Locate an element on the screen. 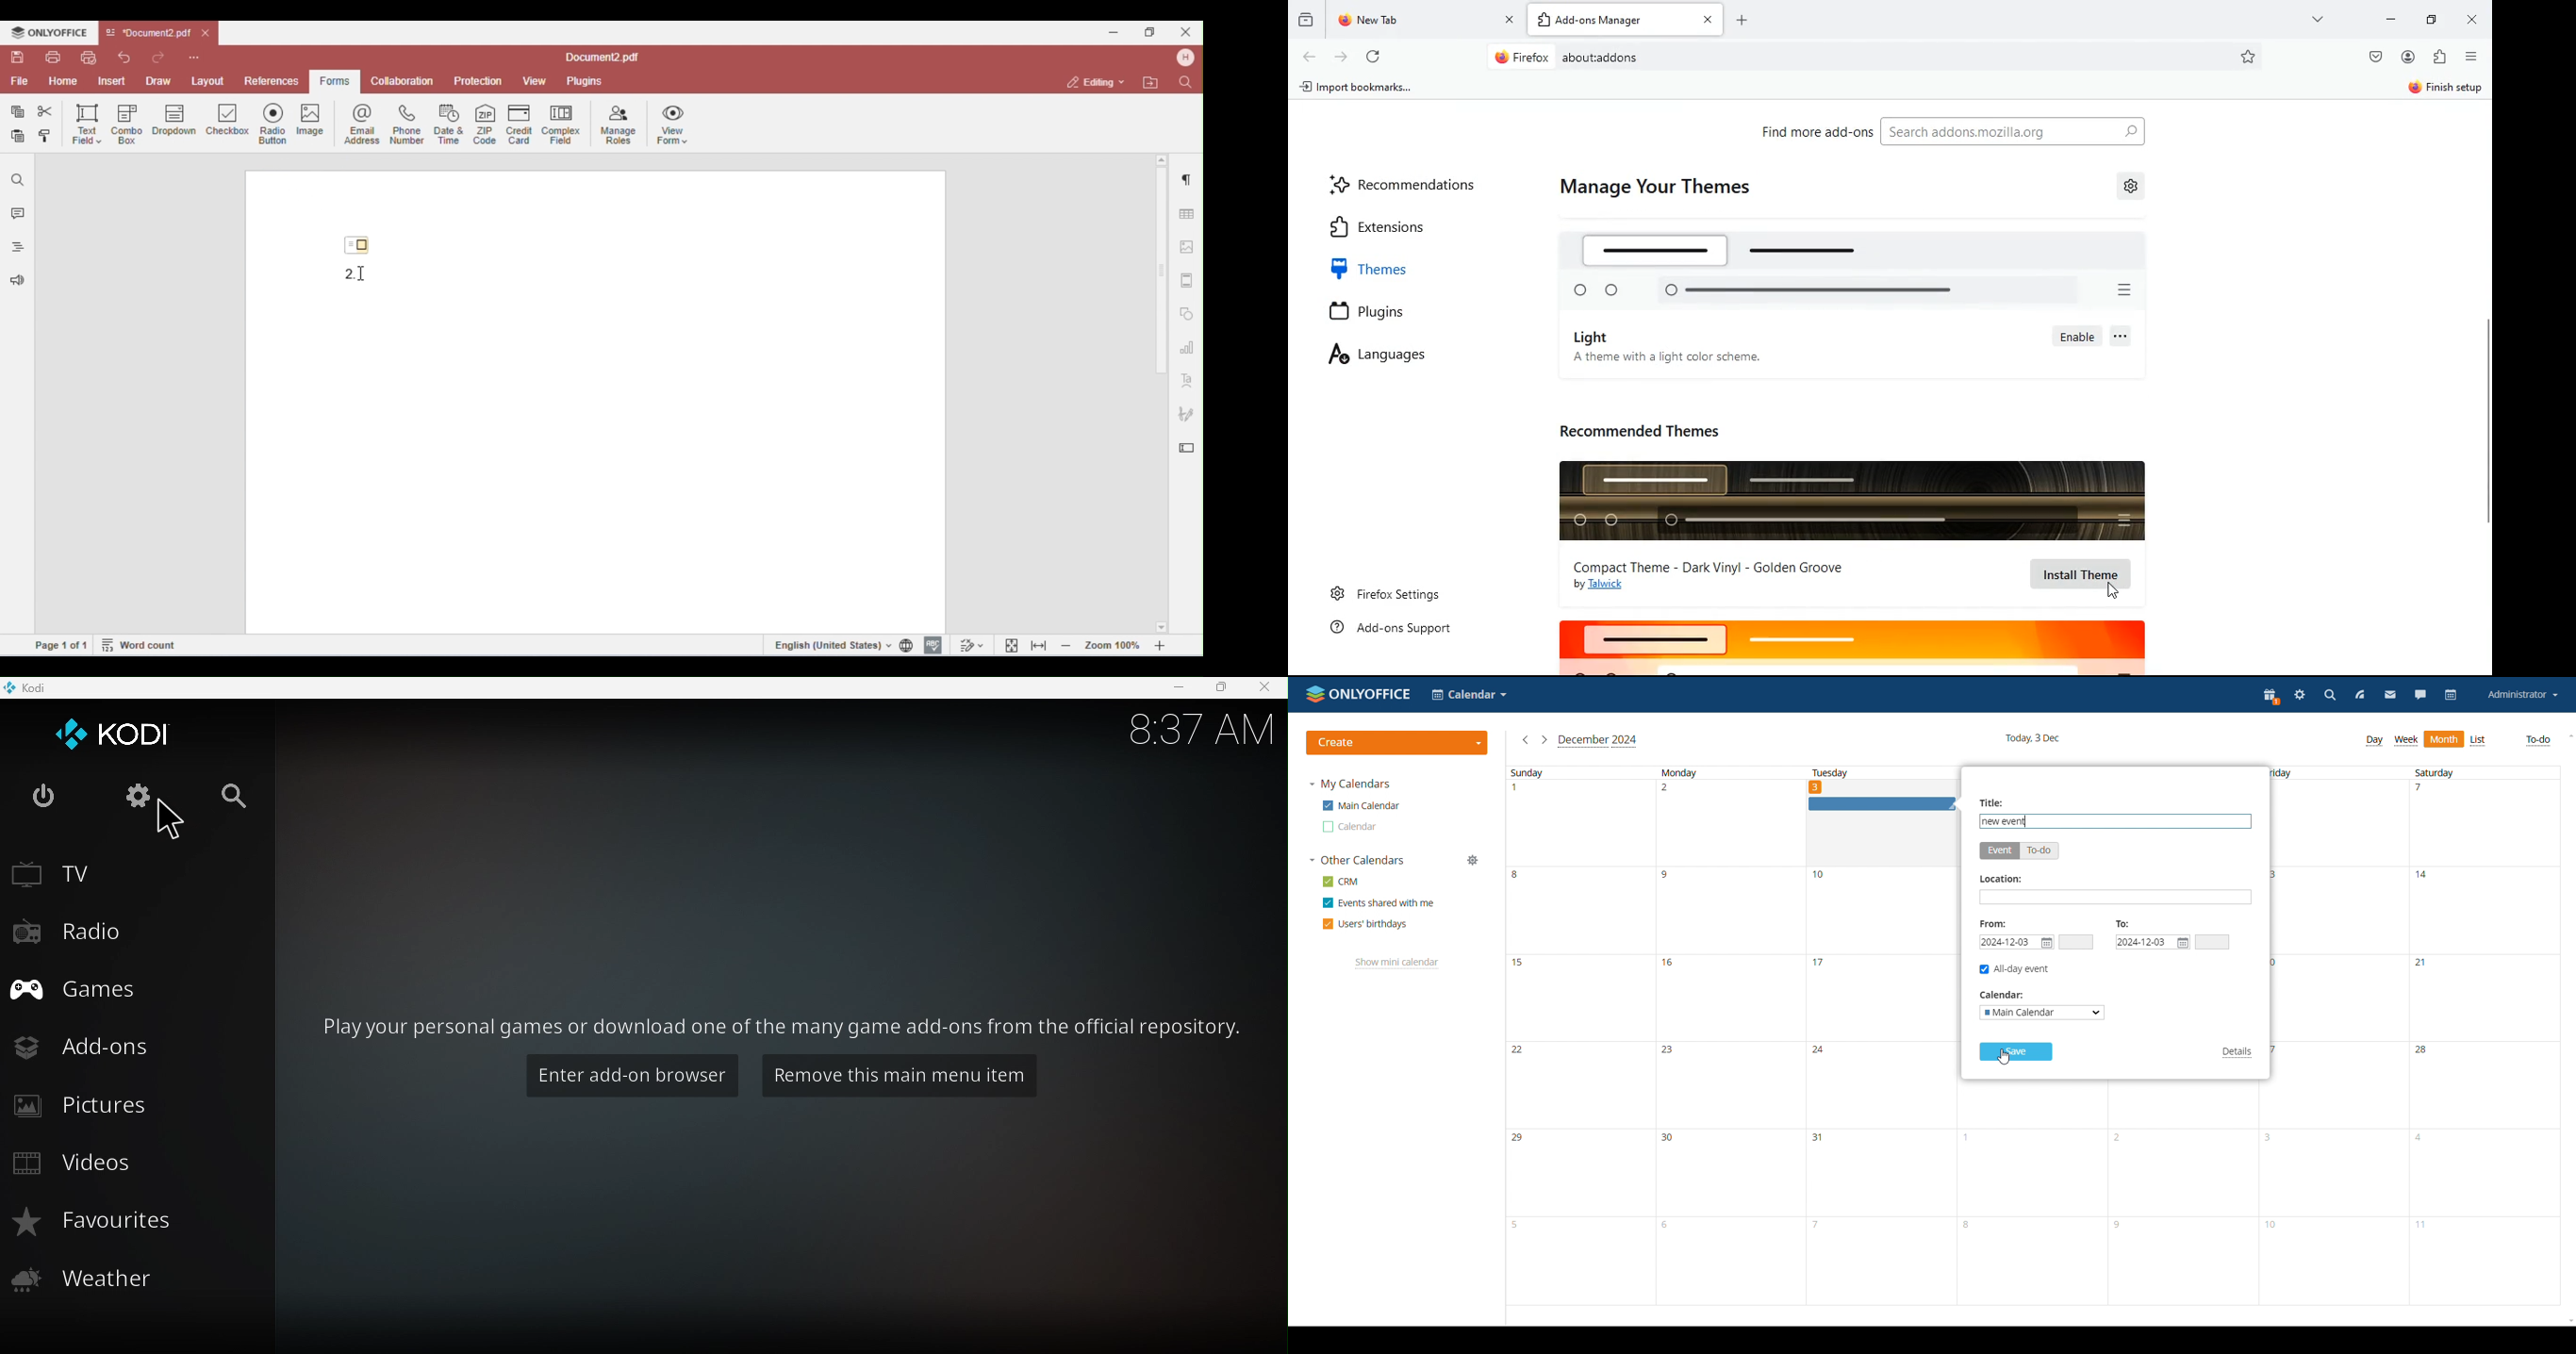 The height and width of the screenshot is (1372, 2576). Remove this main menu item is located at coordinates (900, 1078).